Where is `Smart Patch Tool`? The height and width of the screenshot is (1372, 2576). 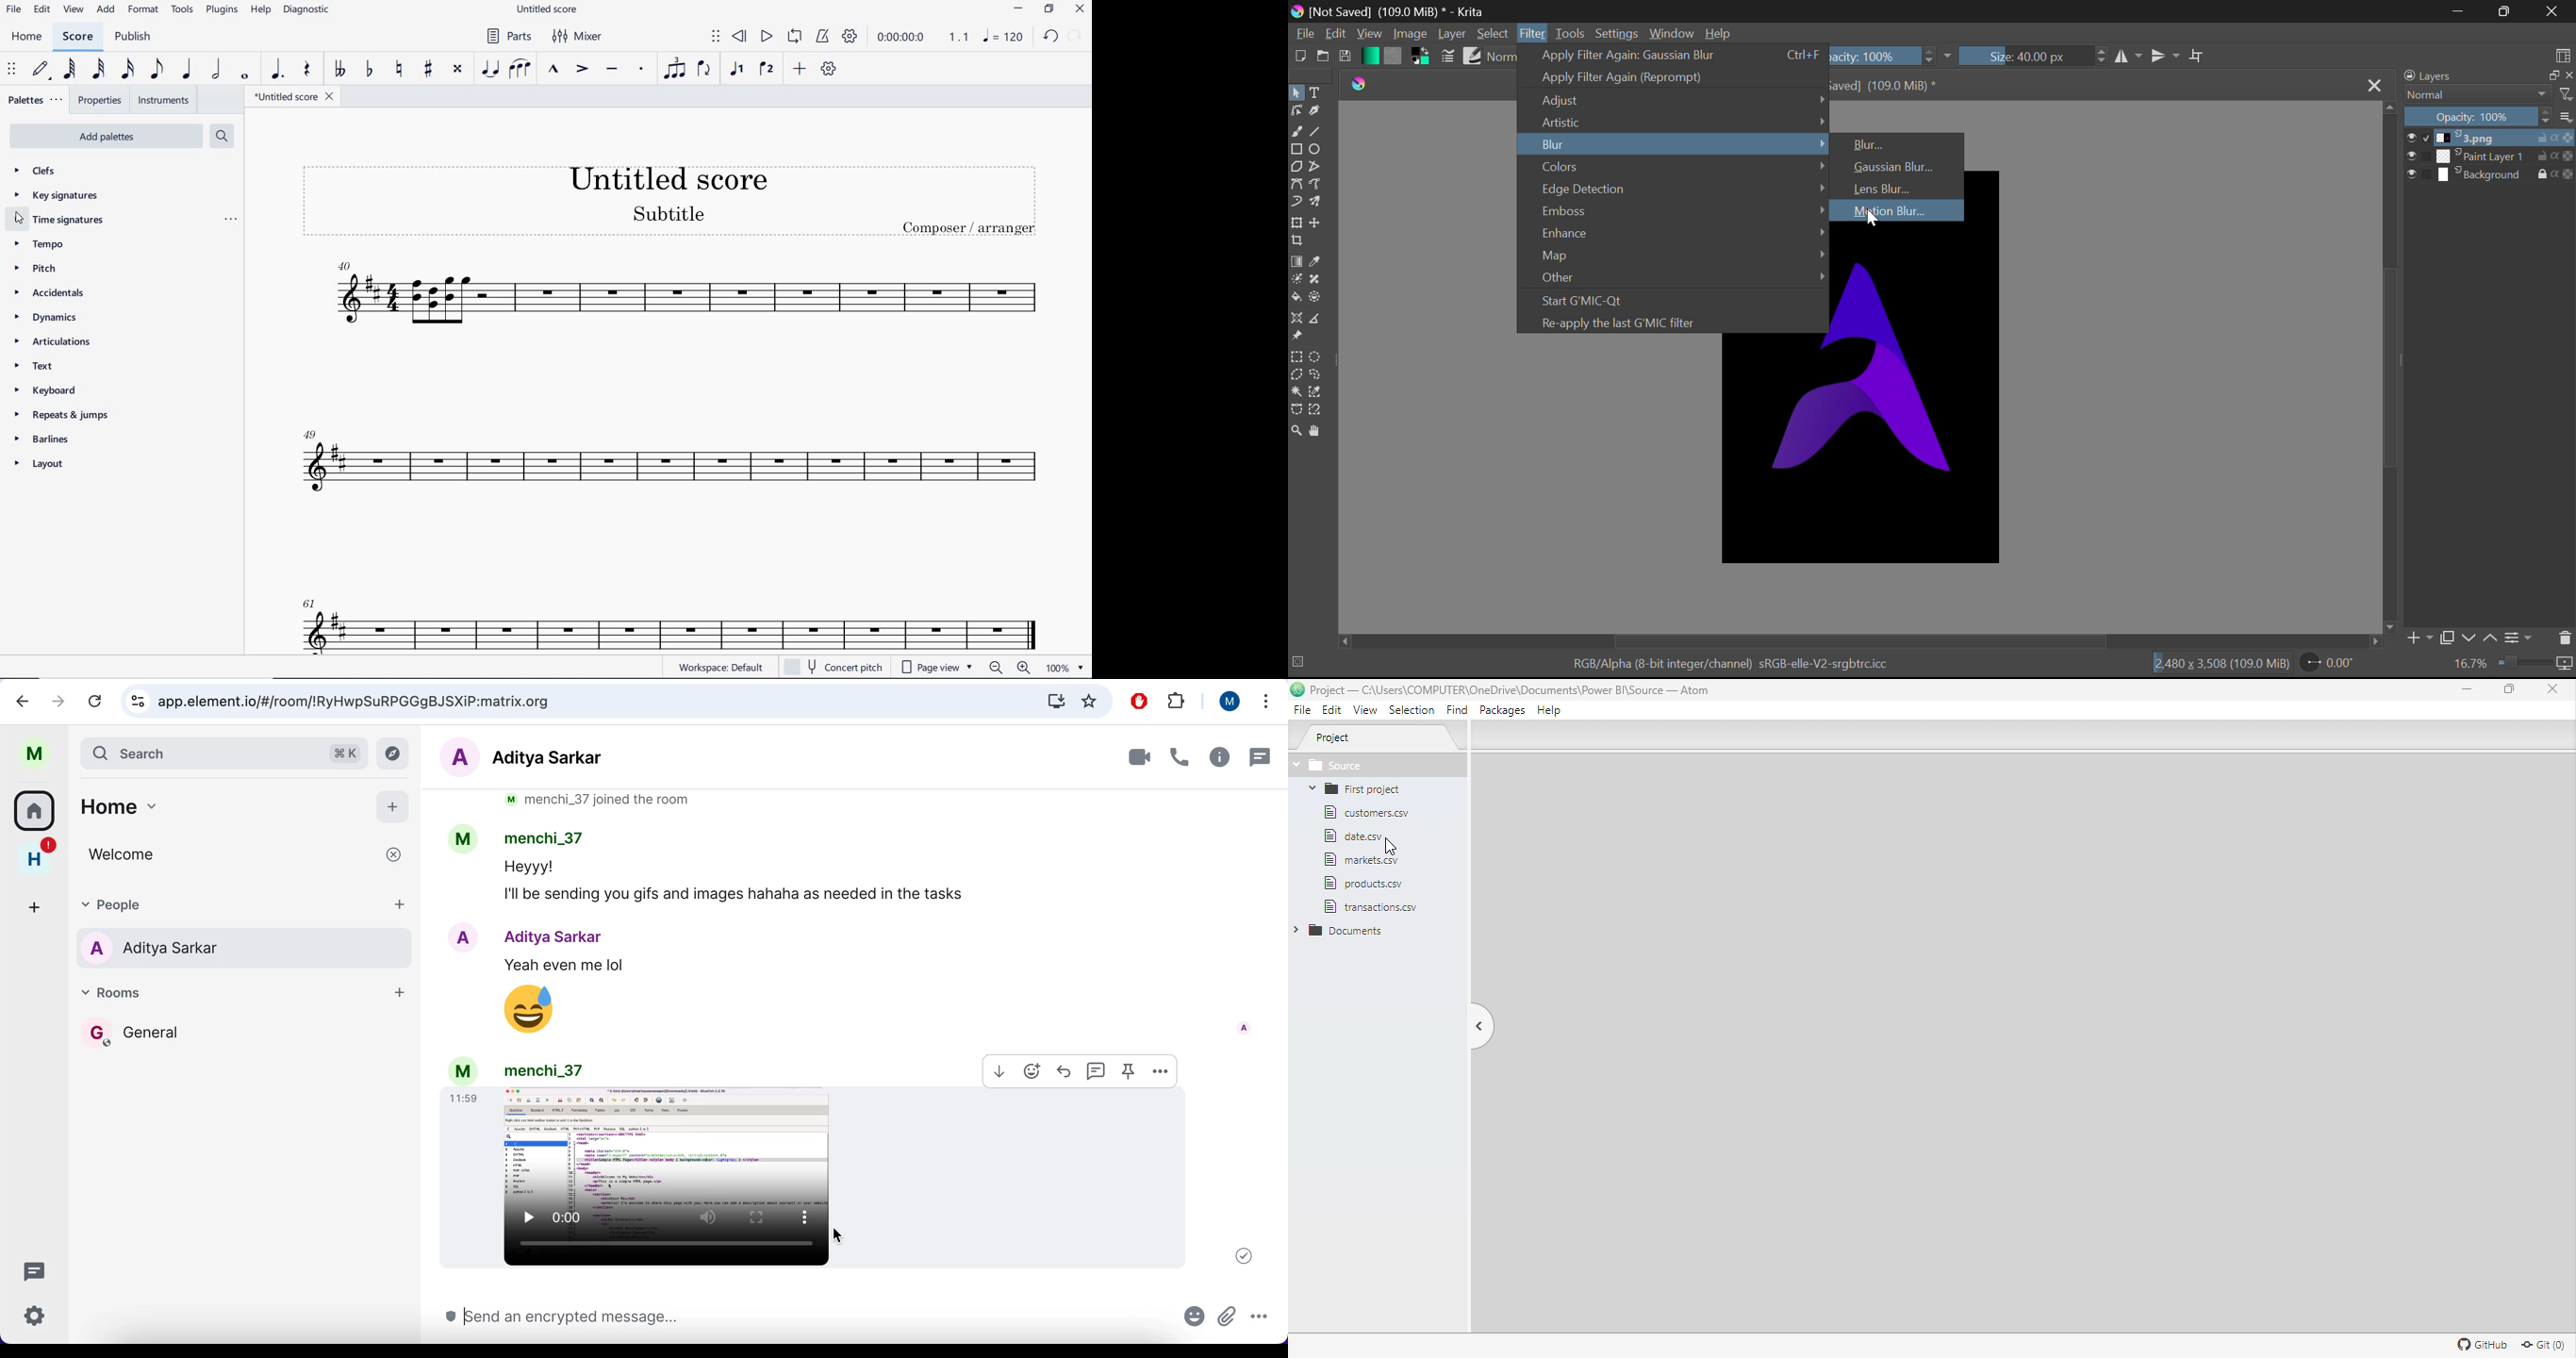
Smart Patch Tool is located at coordinates (1313, 281).